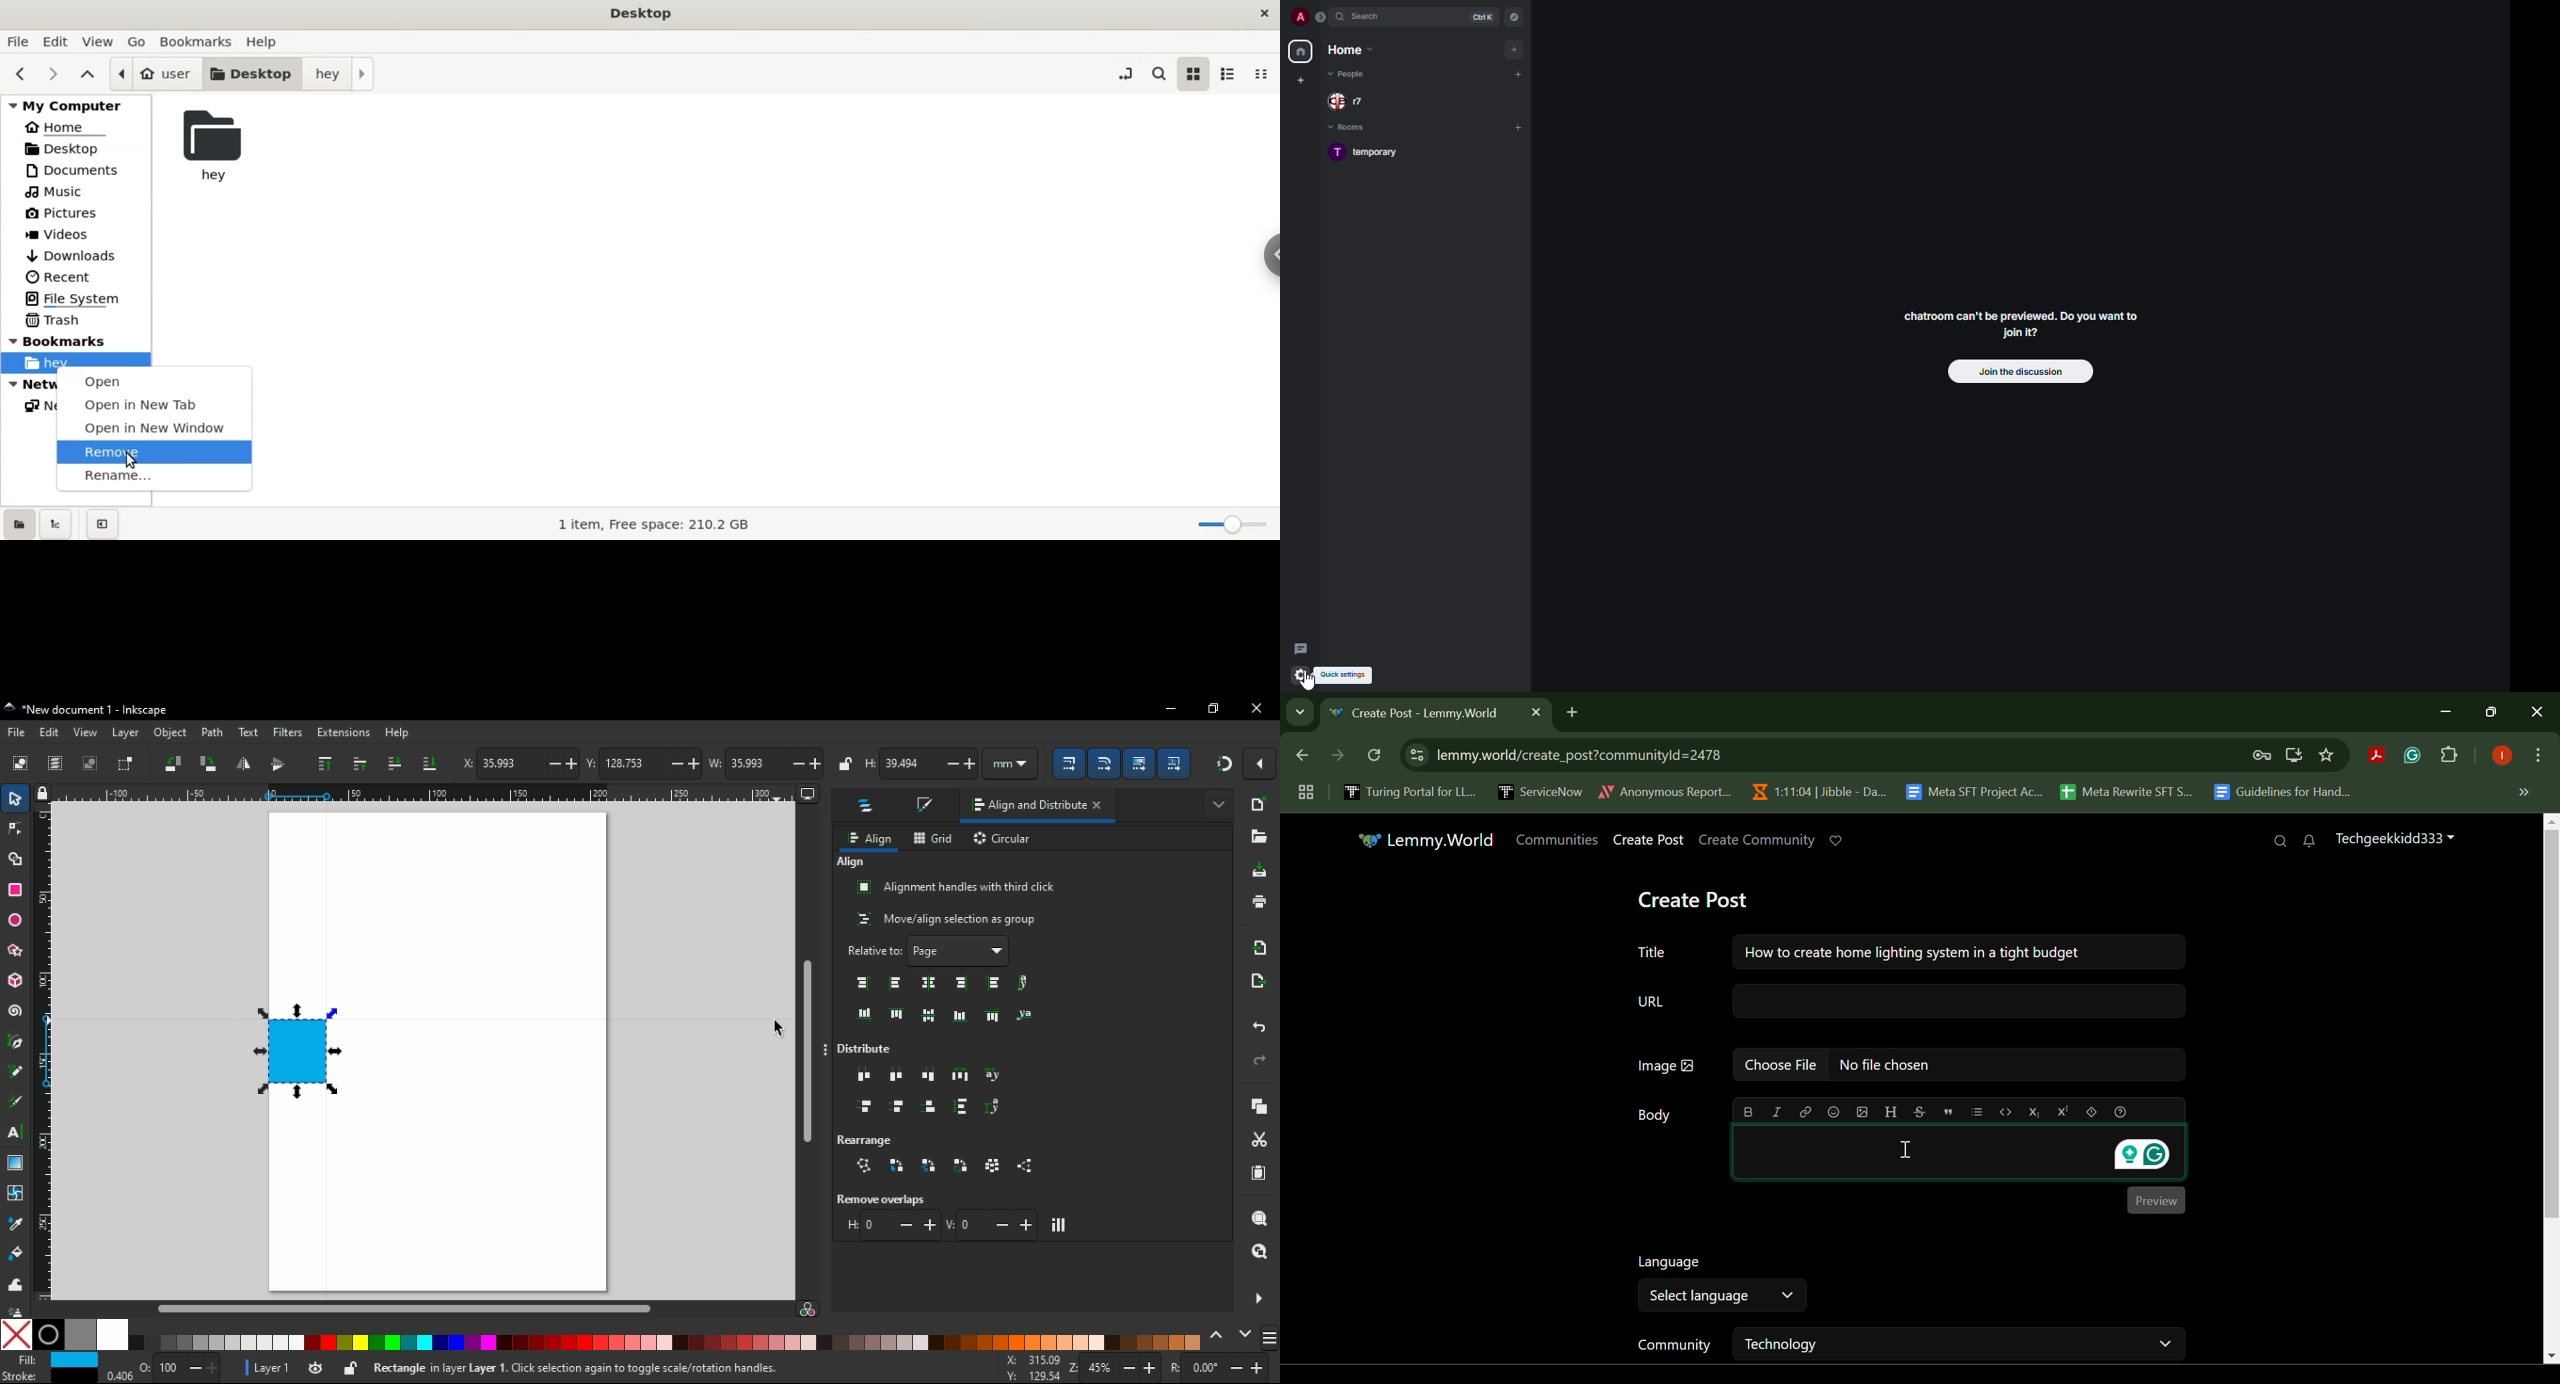 The image size is (2576, 1400). What do you see at coordinates (807, 1051) in the screenshot?
I see `scroll bar` at bounding box center [807, 1051].